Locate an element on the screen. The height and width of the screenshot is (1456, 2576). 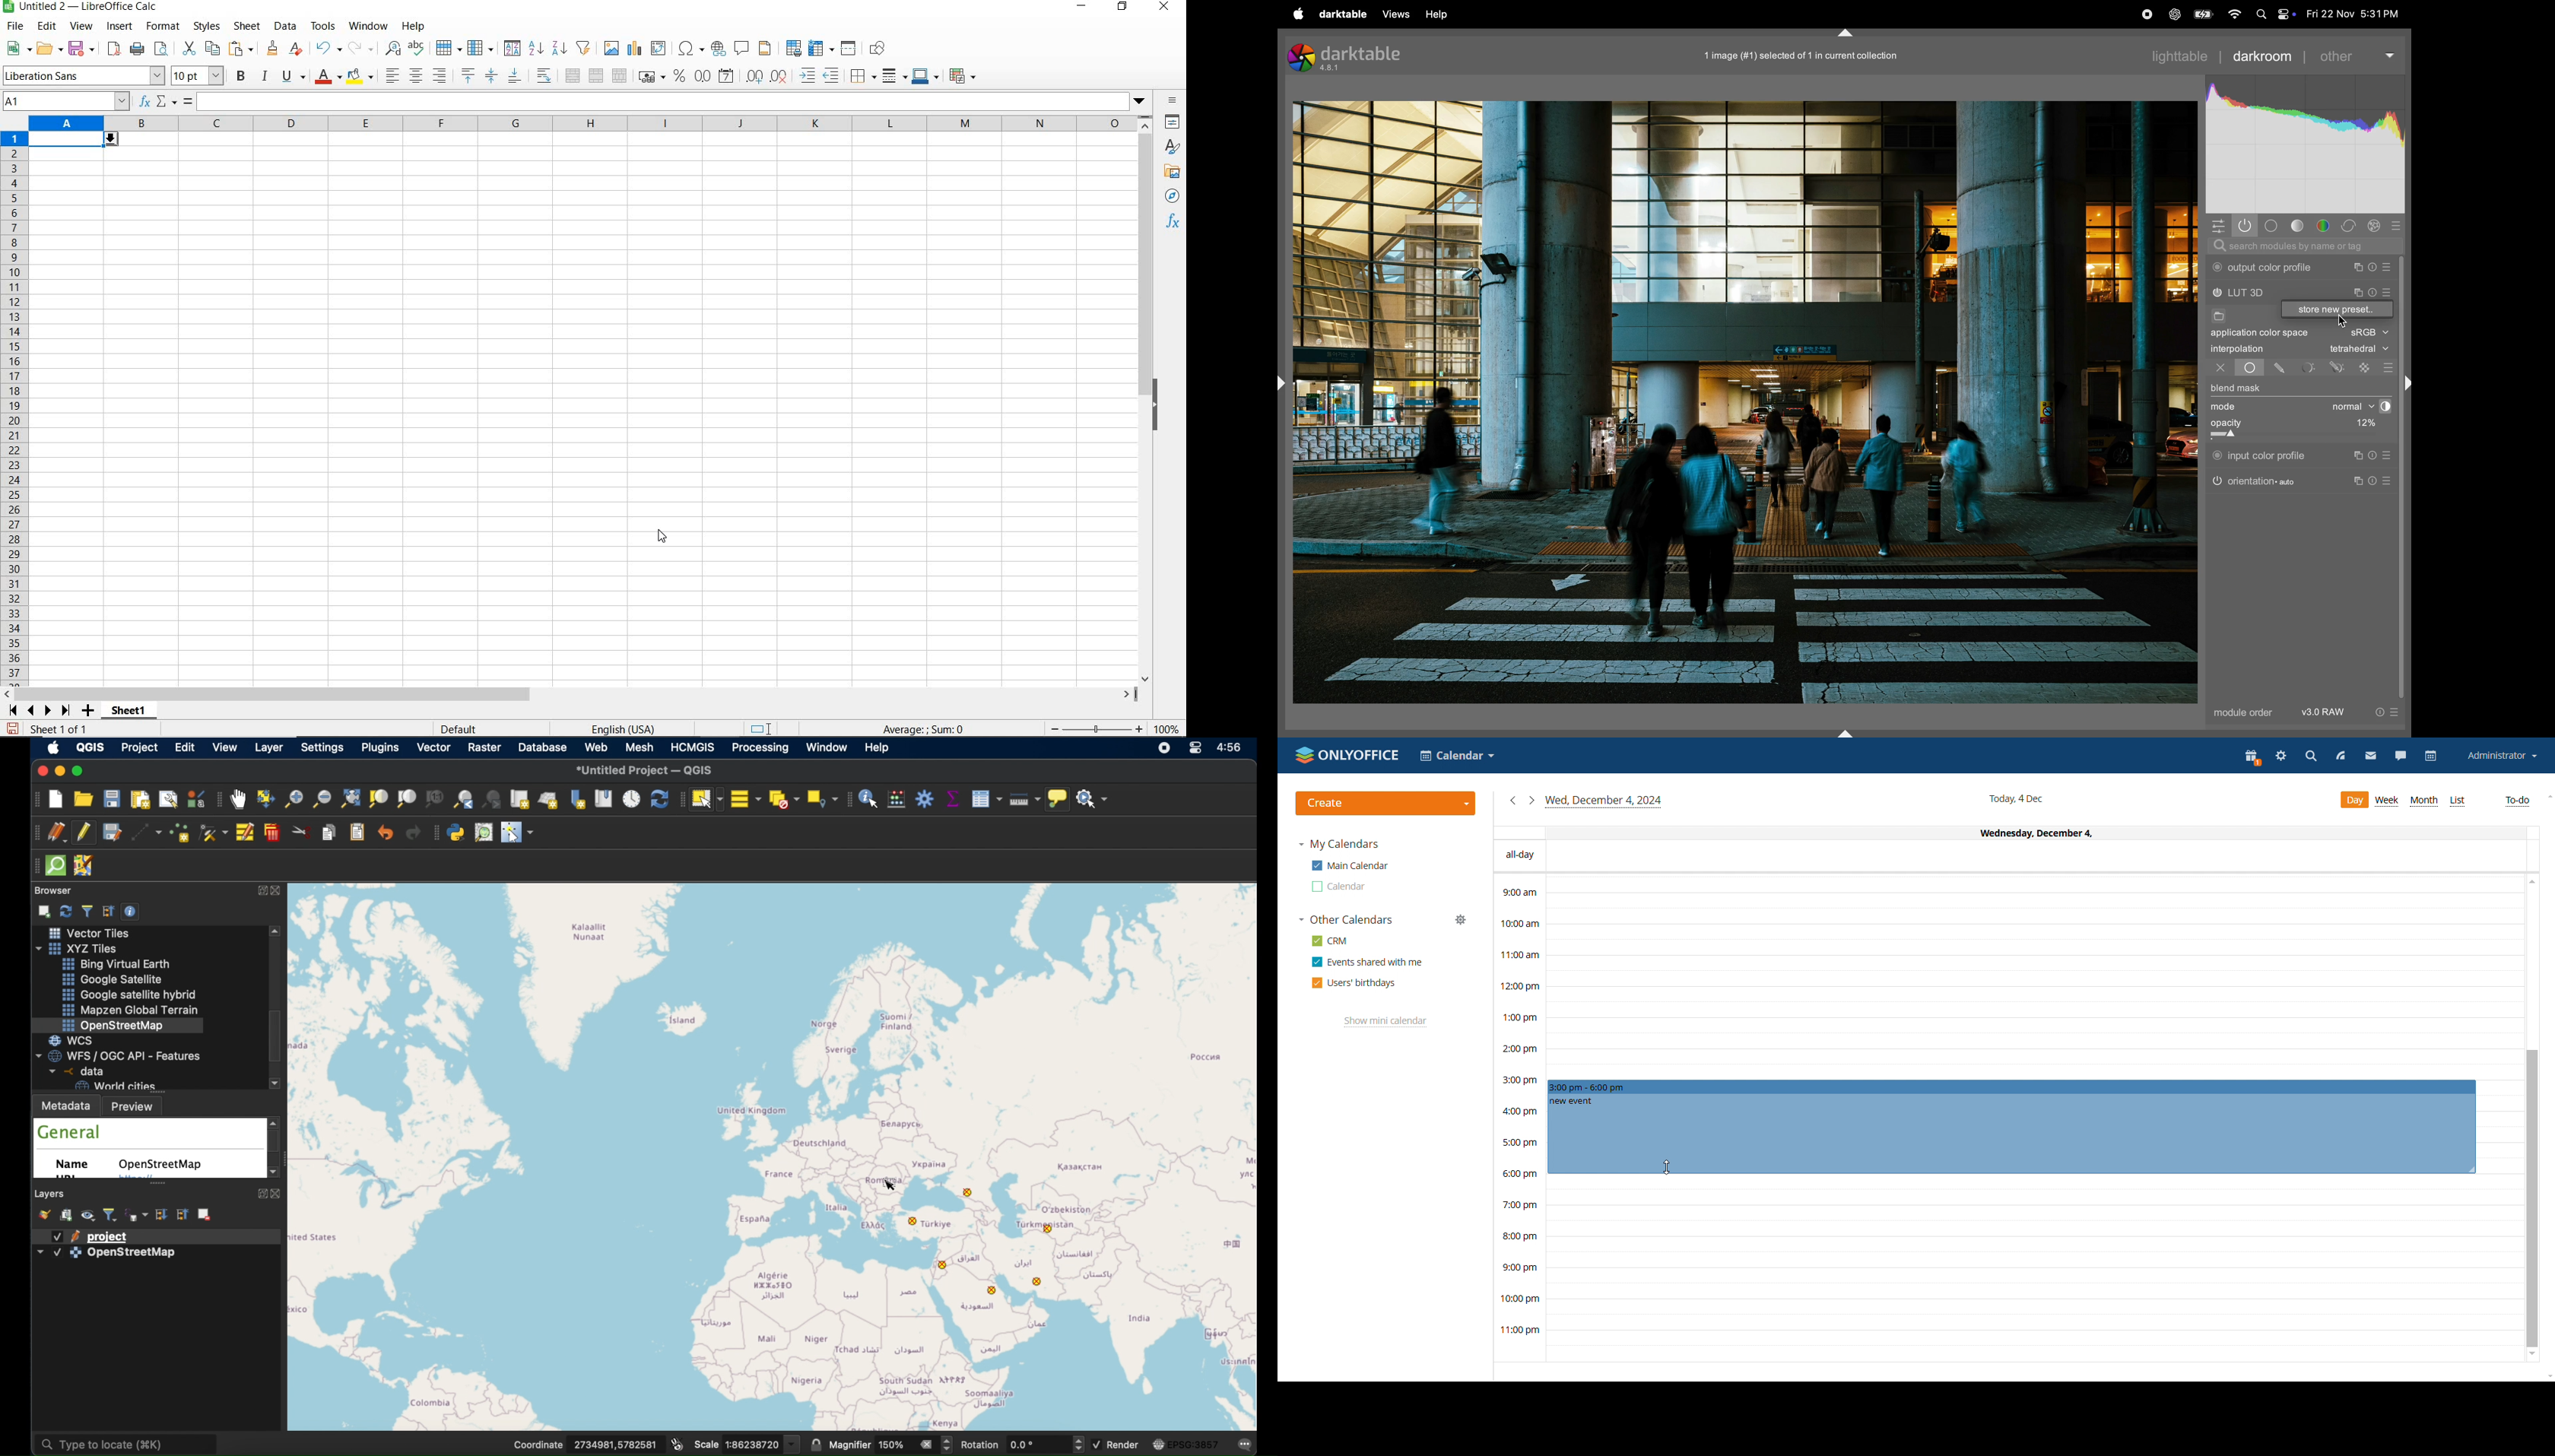
format as number is located at coordinates (703, 76).